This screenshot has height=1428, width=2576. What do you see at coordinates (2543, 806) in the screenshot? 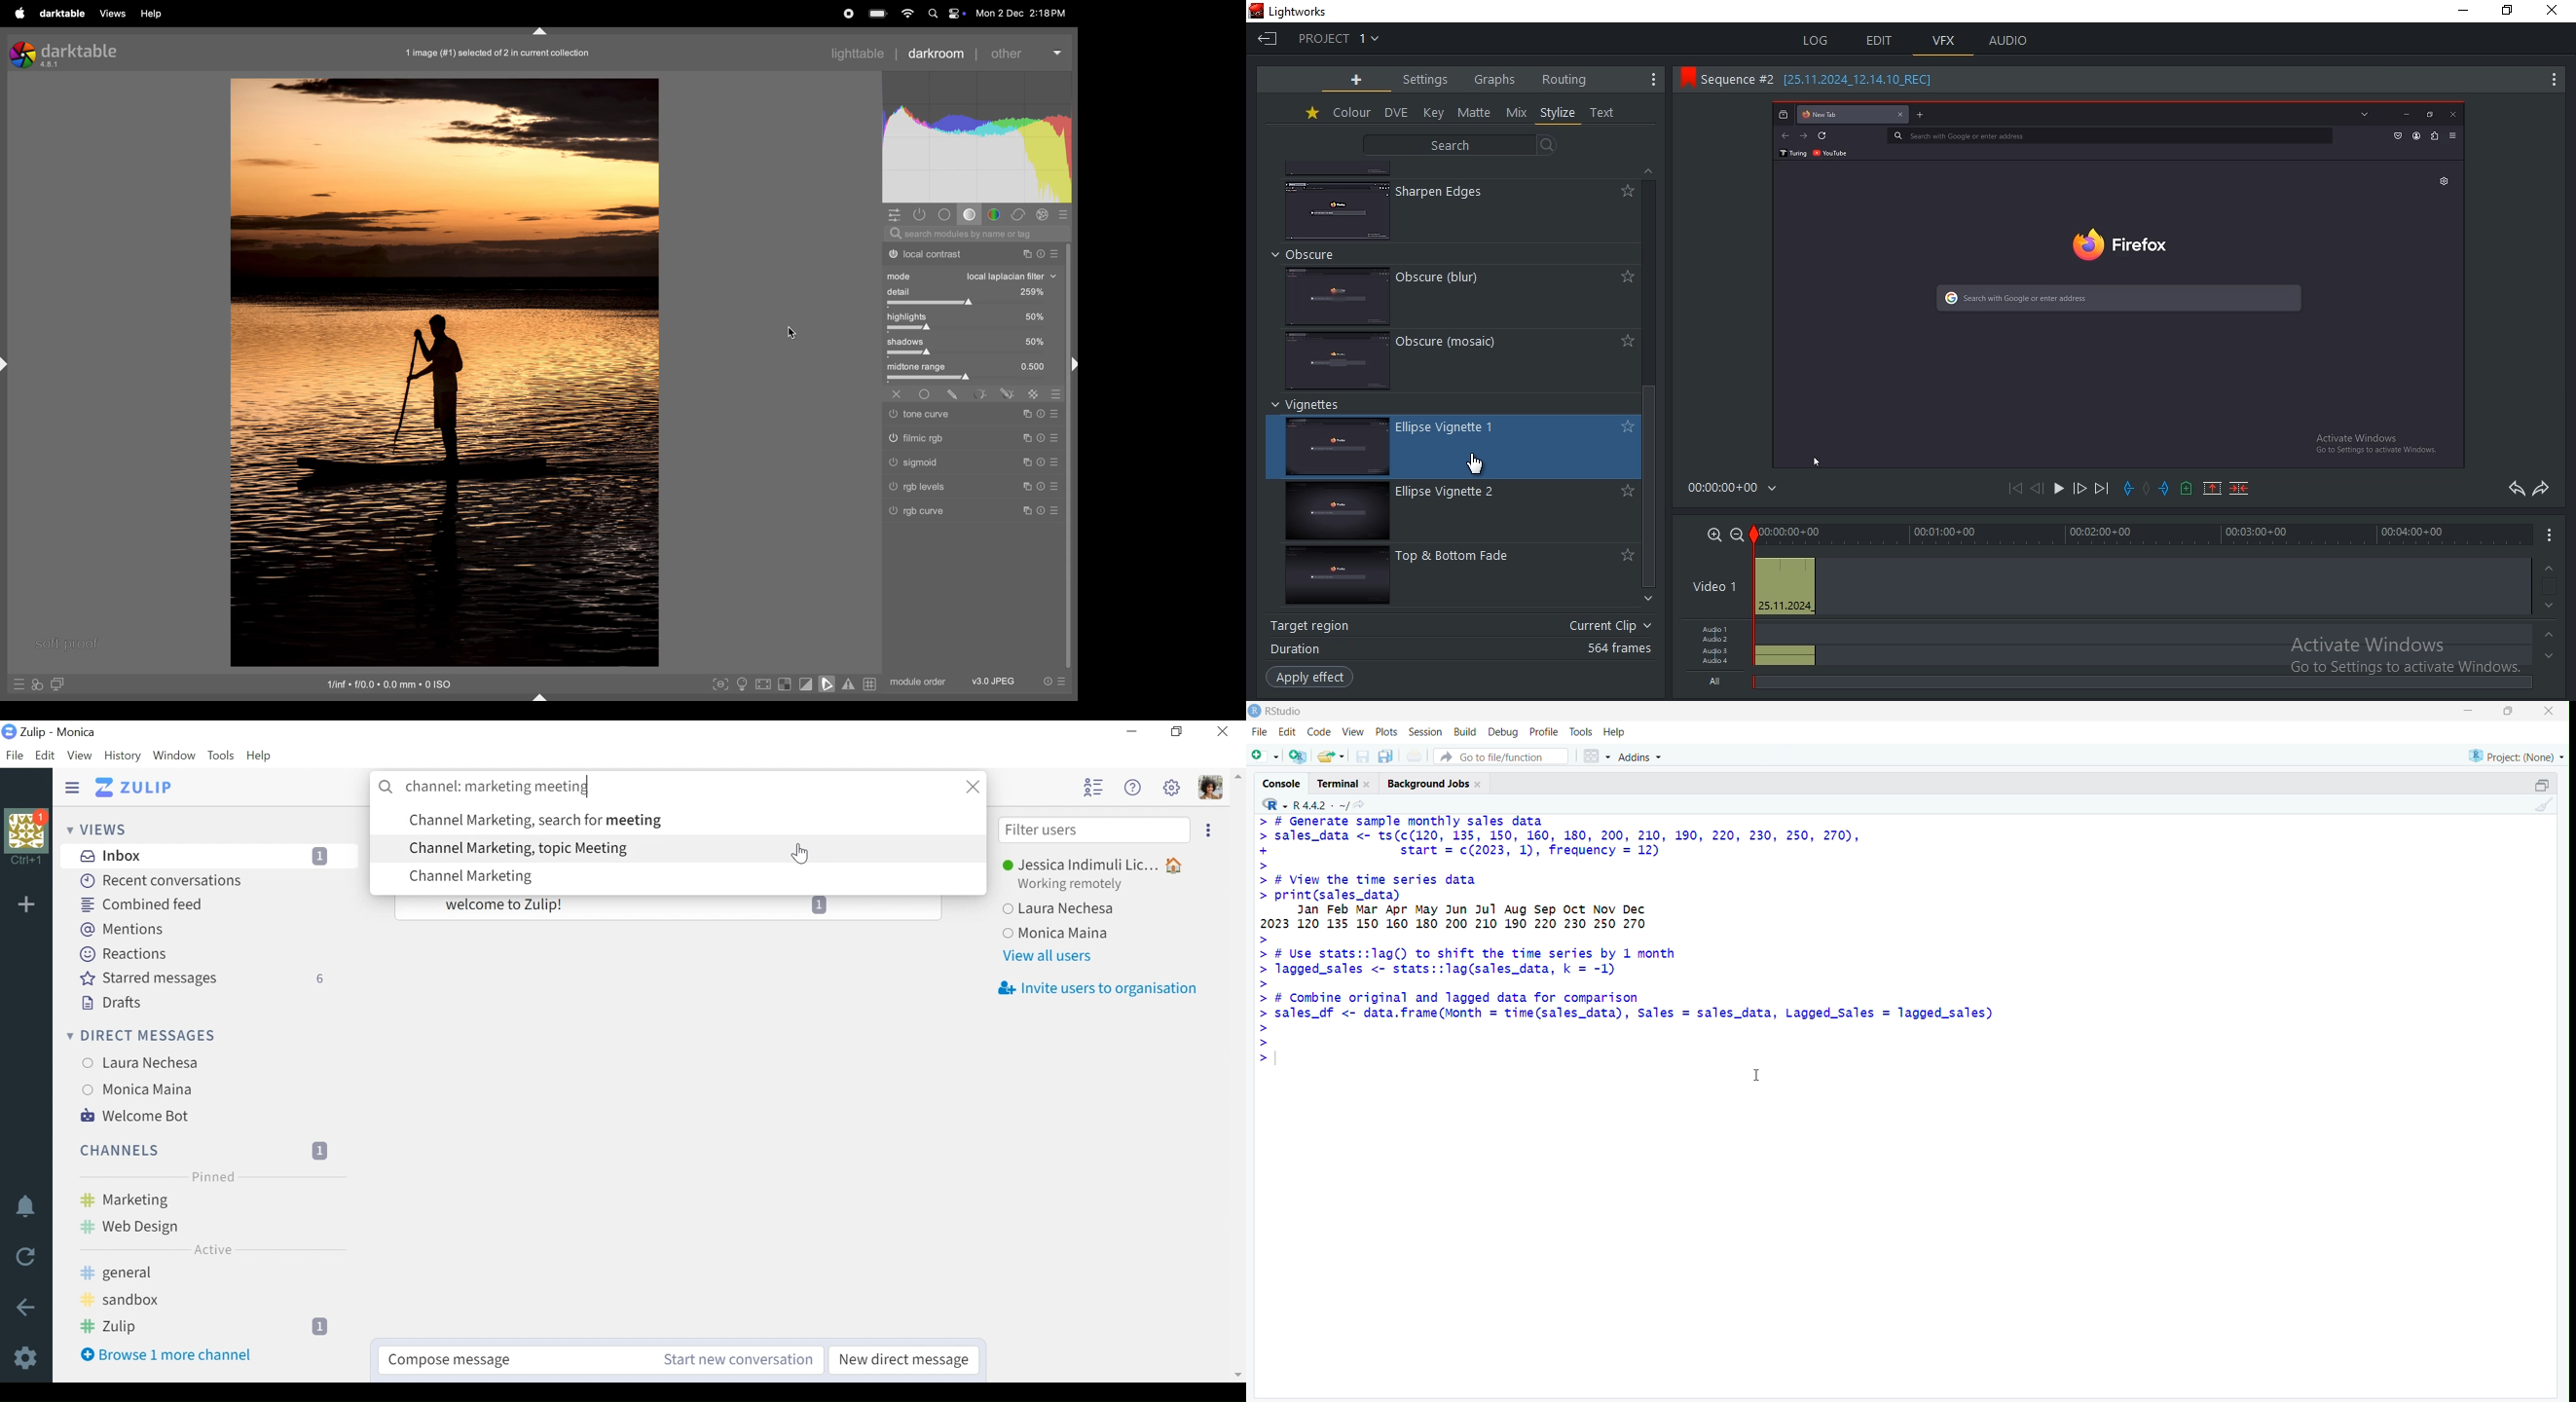
I see `clear console` at bounding box center [2543, 806].